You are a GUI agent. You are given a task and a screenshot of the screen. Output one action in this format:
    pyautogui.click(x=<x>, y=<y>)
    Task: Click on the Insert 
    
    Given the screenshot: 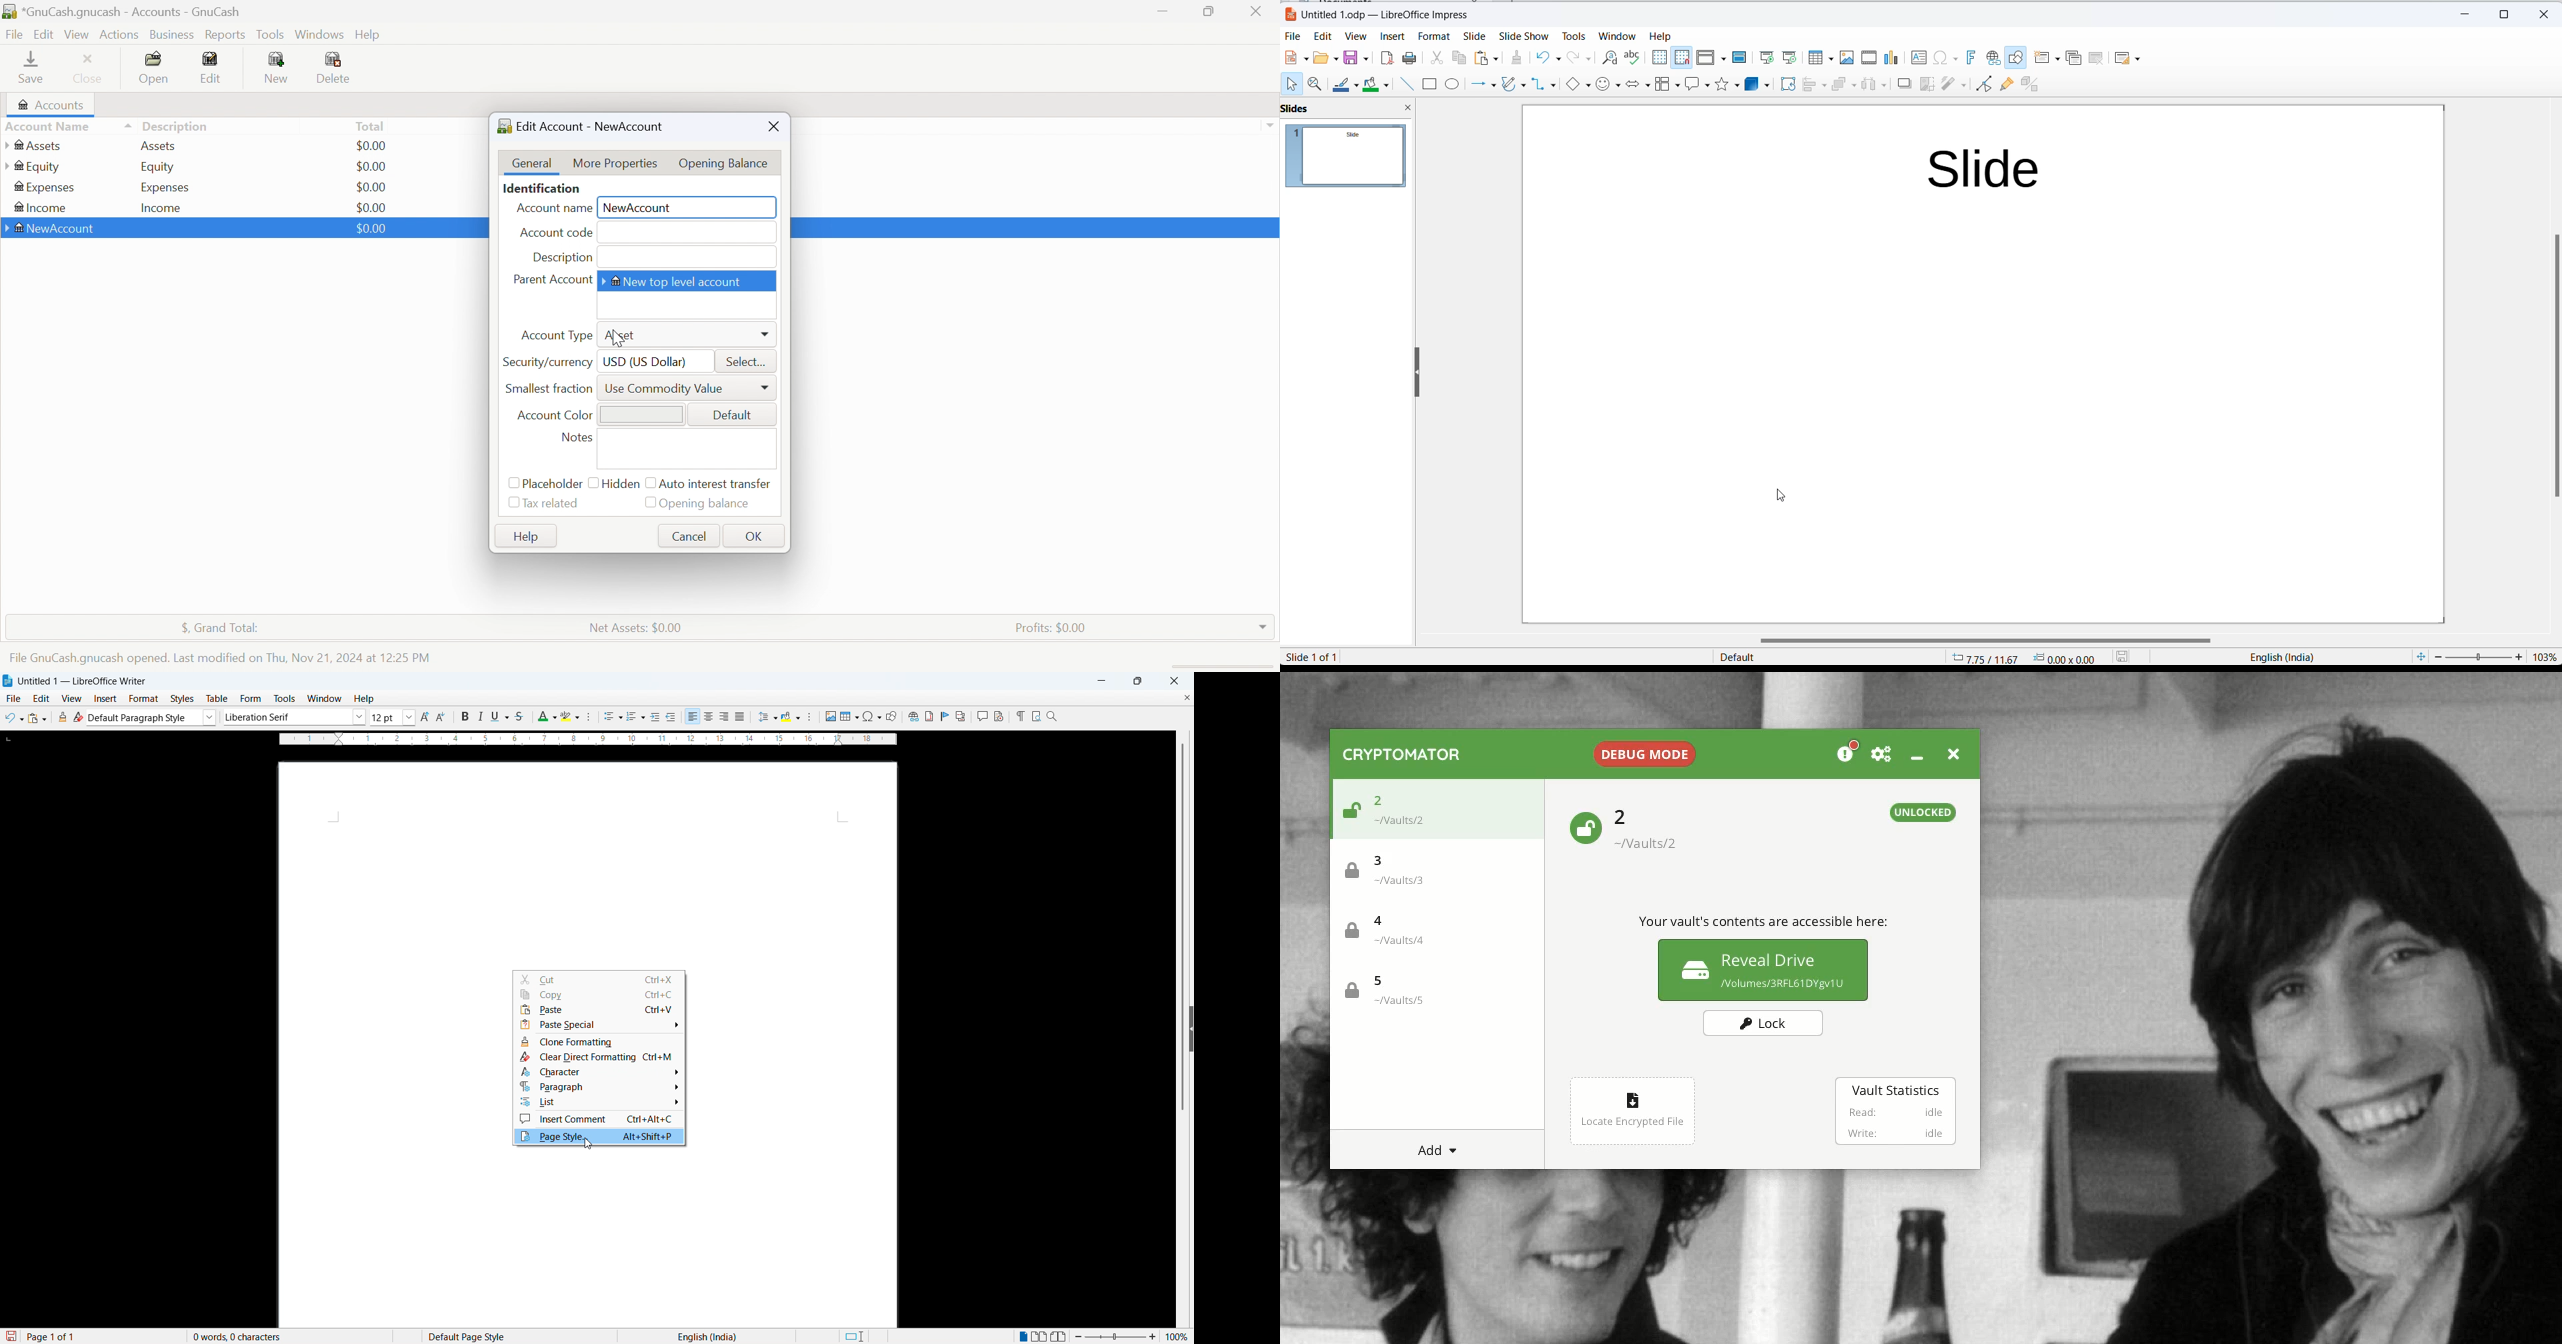 What is the action you would take?
    pyautogui.click(x=106, y=699)
    